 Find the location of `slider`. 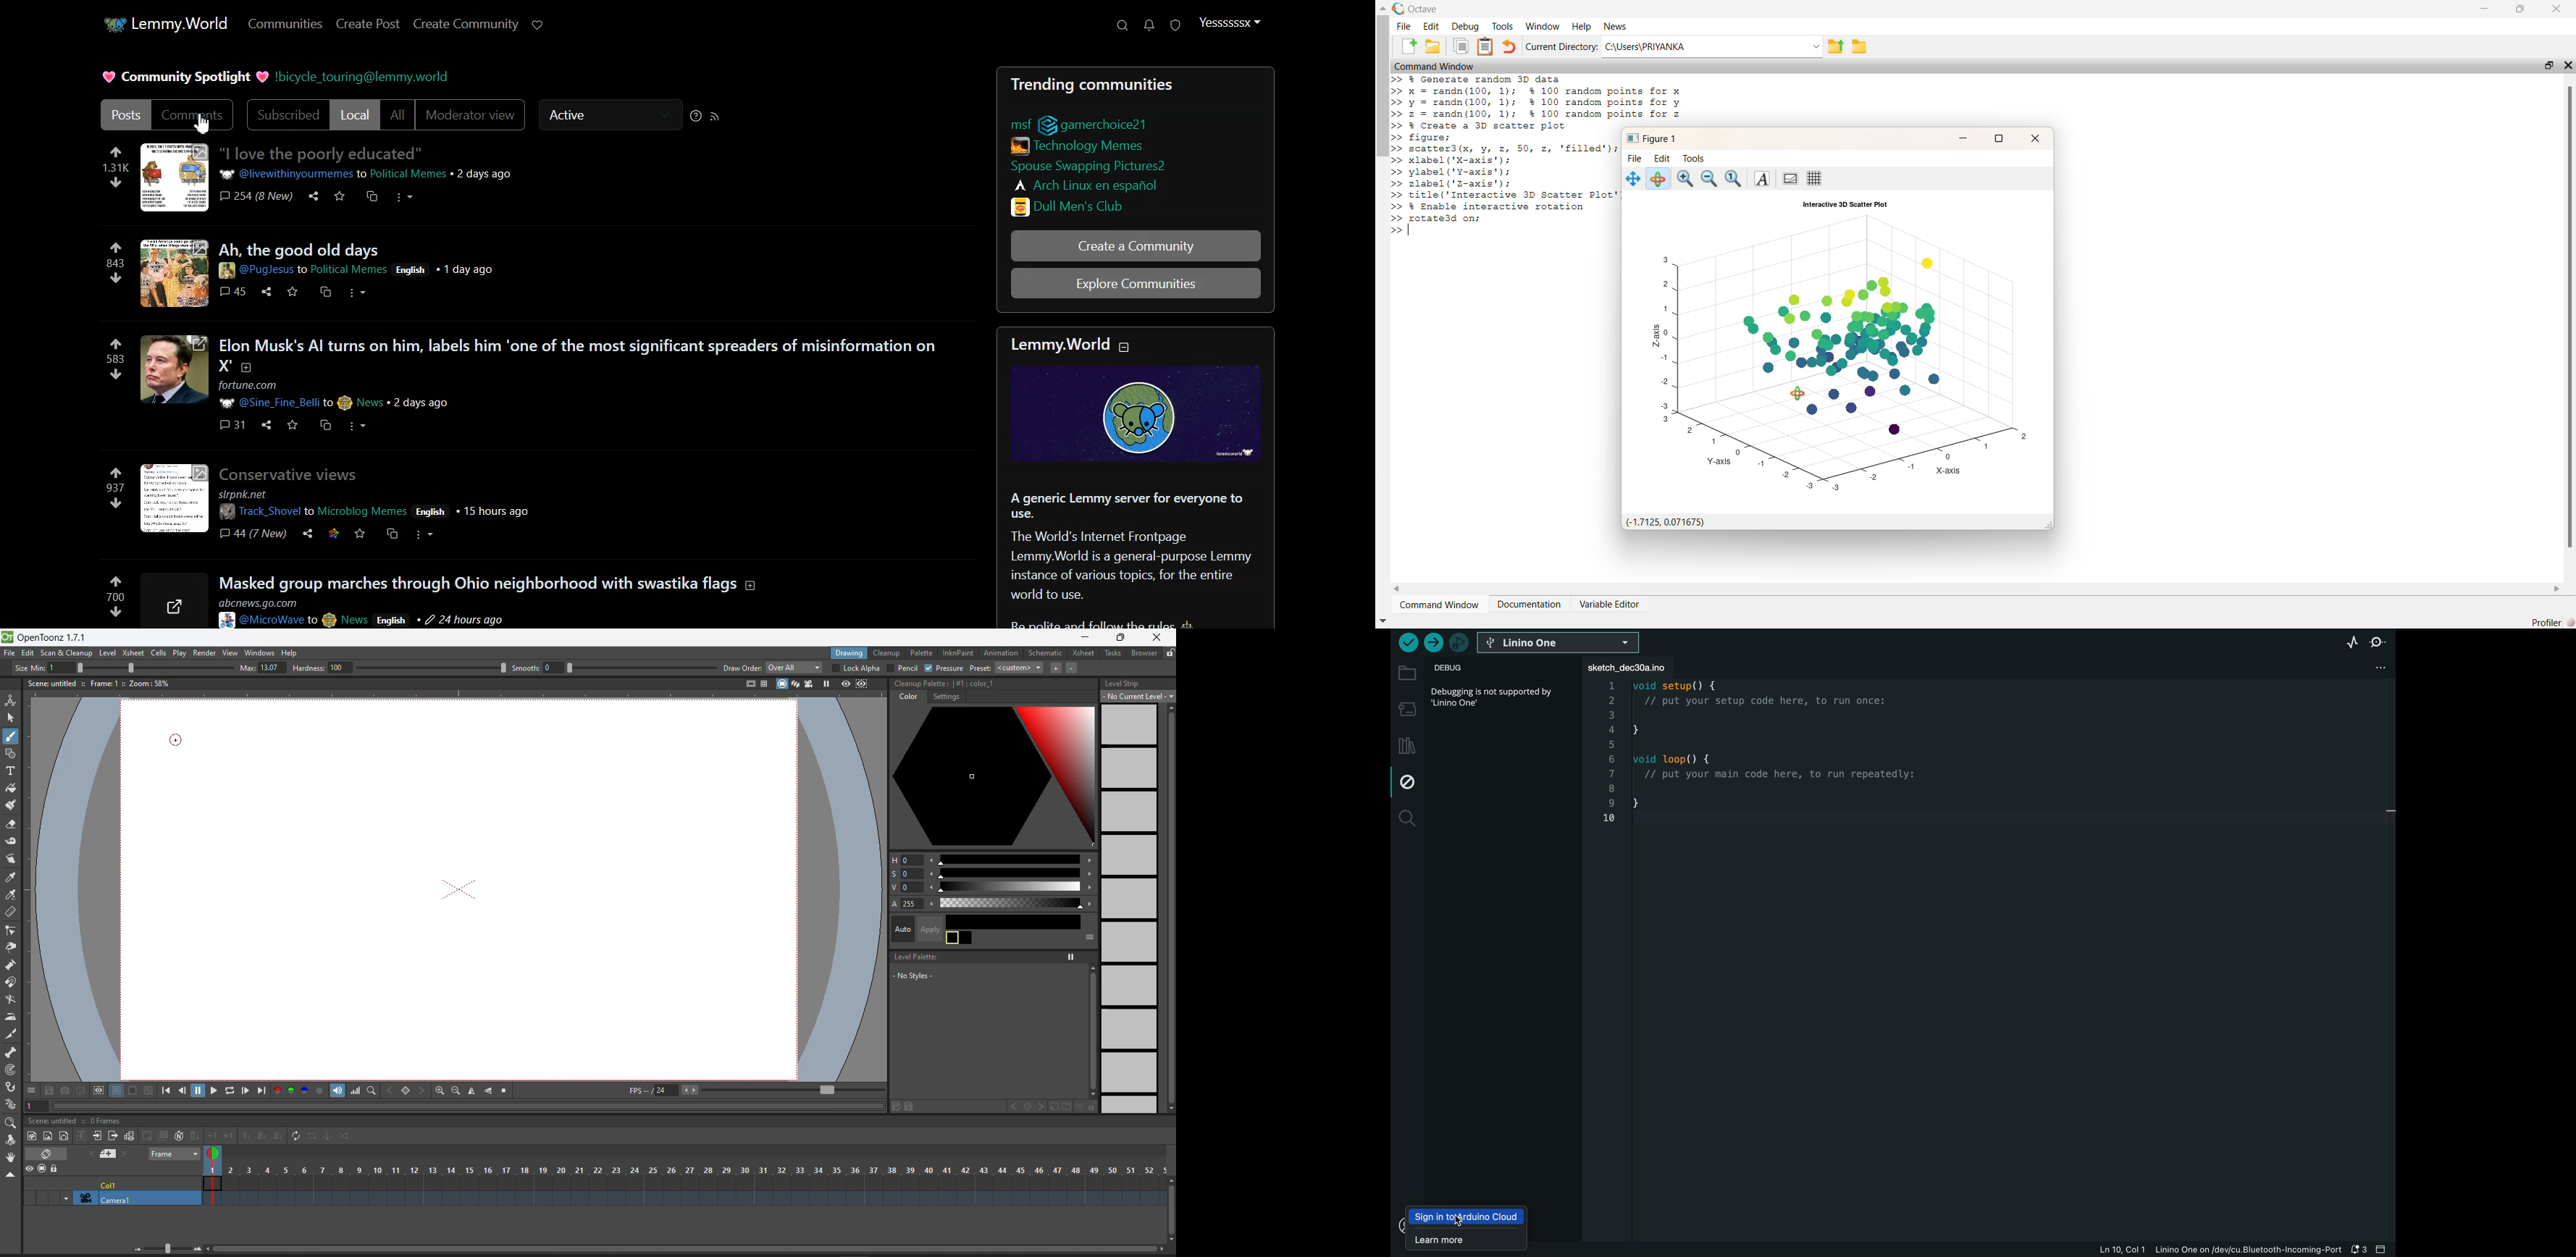

slider is located at coordinates (1010, 902).